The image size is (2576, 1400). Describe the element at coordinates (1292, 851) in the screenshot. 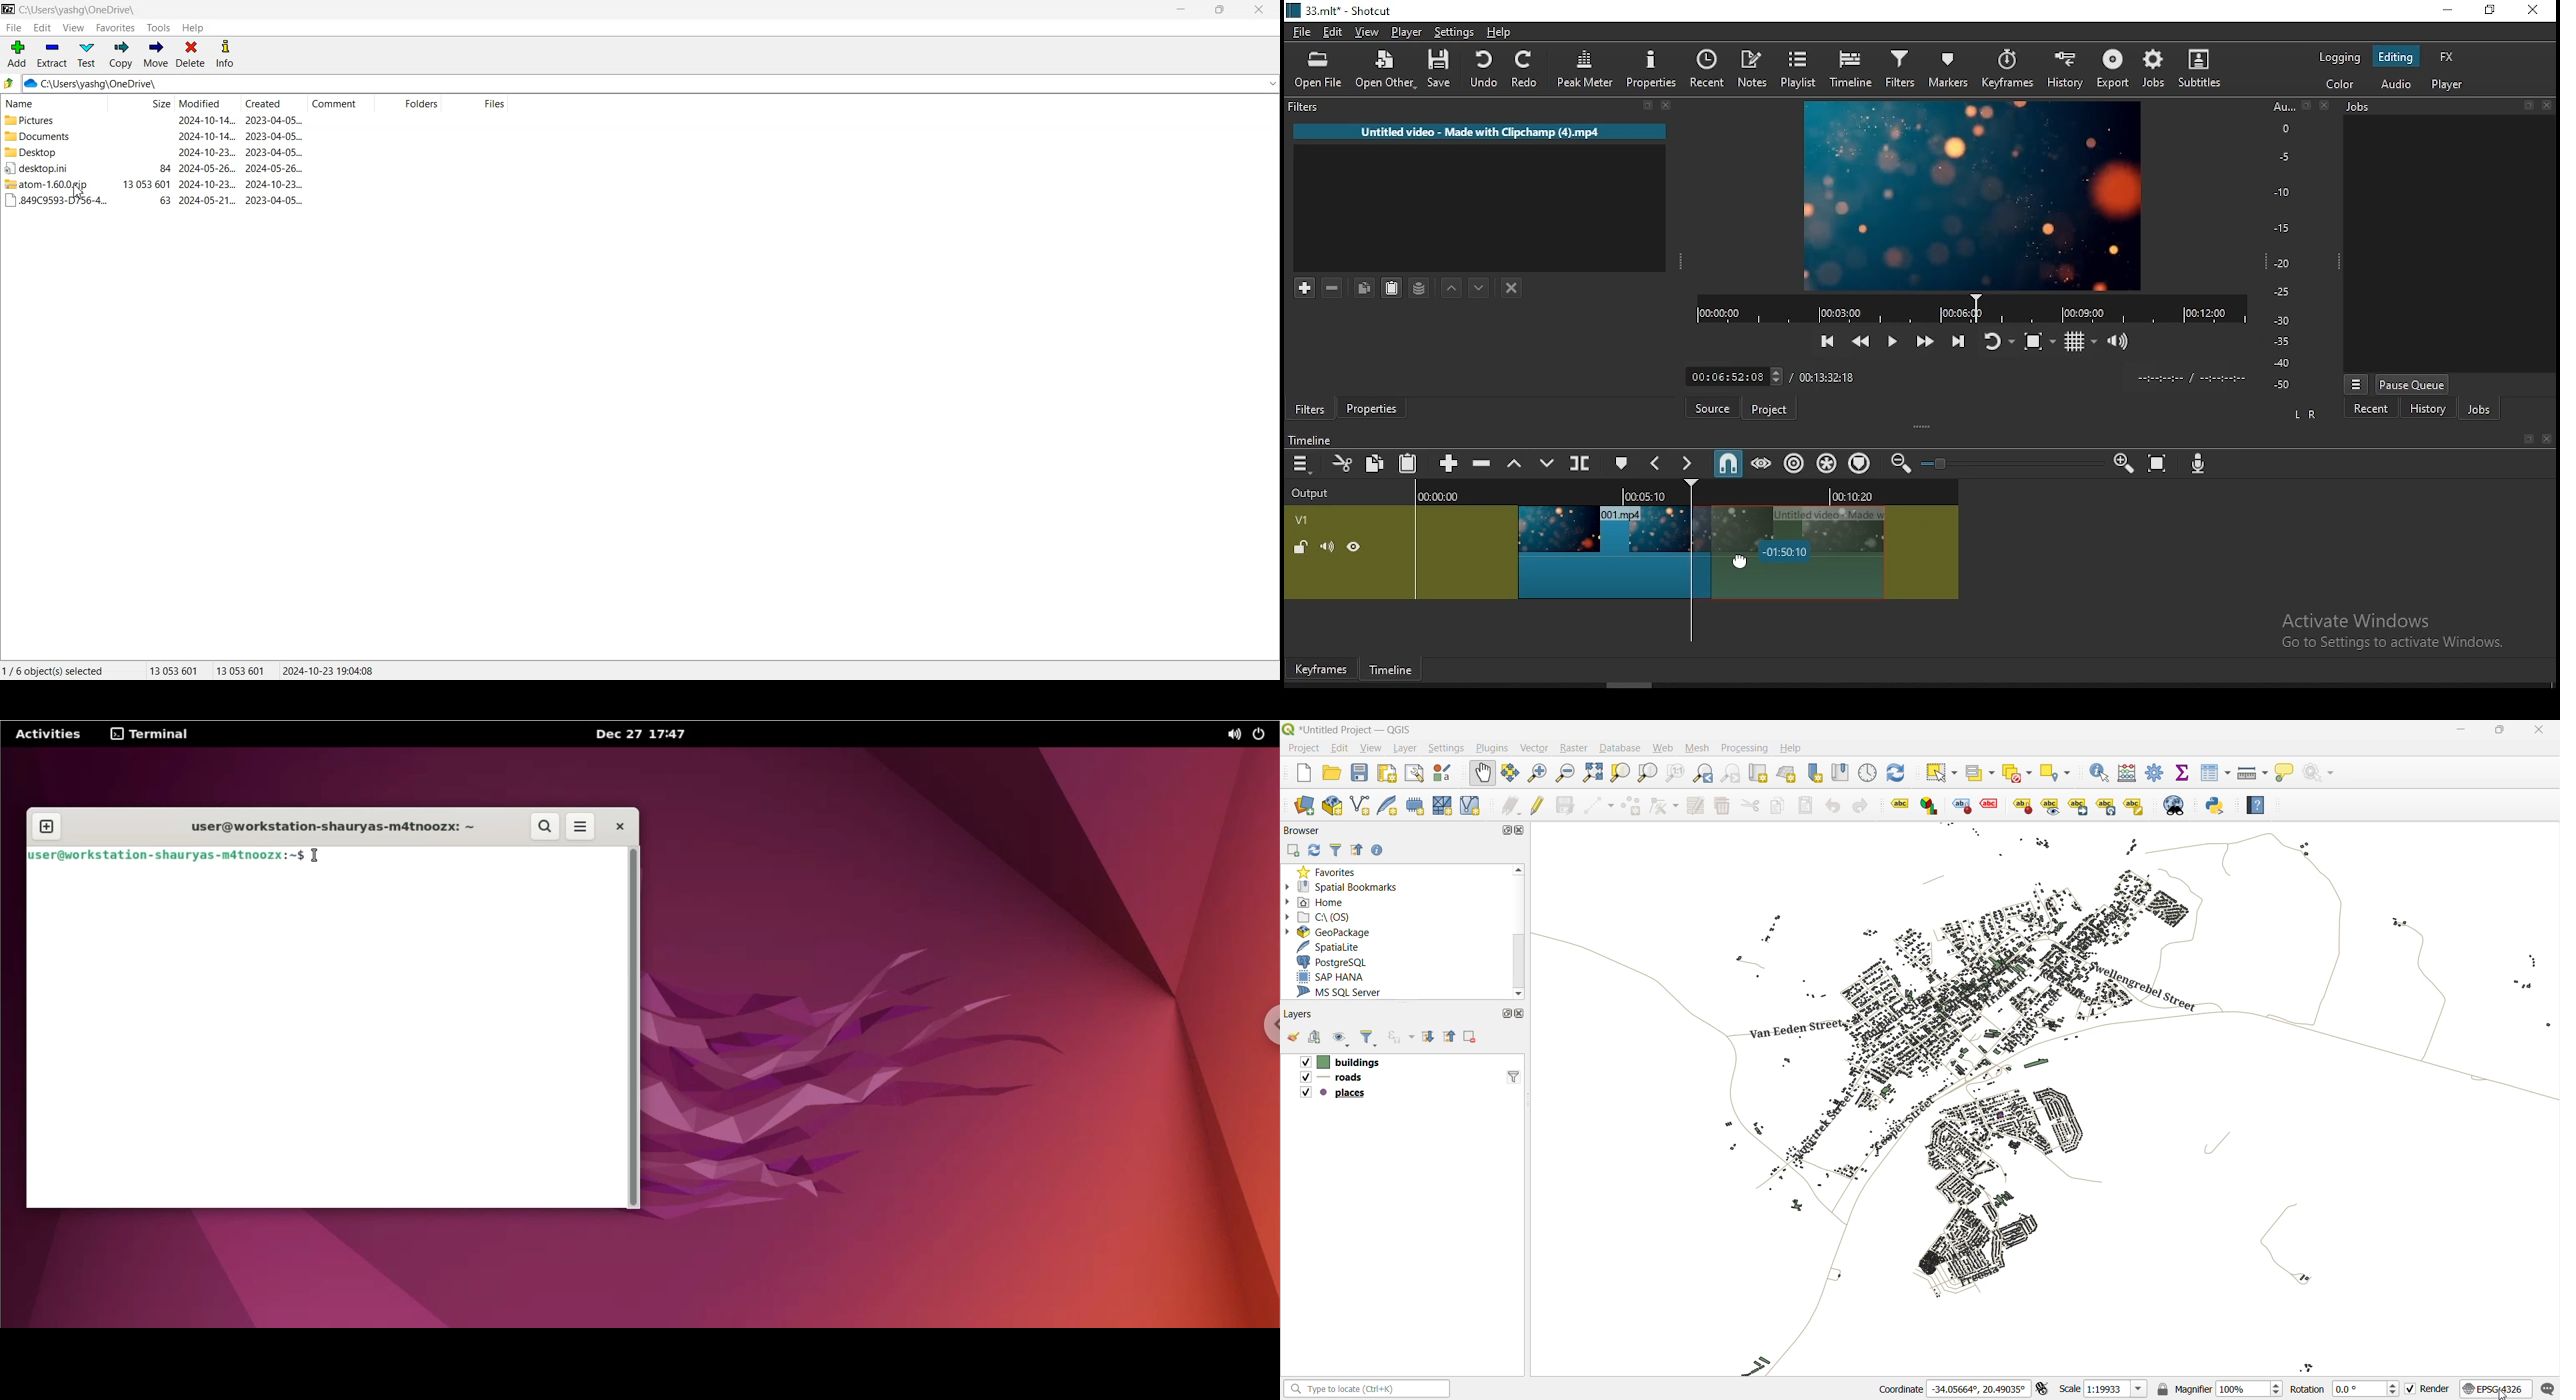

I see `add` at that location.